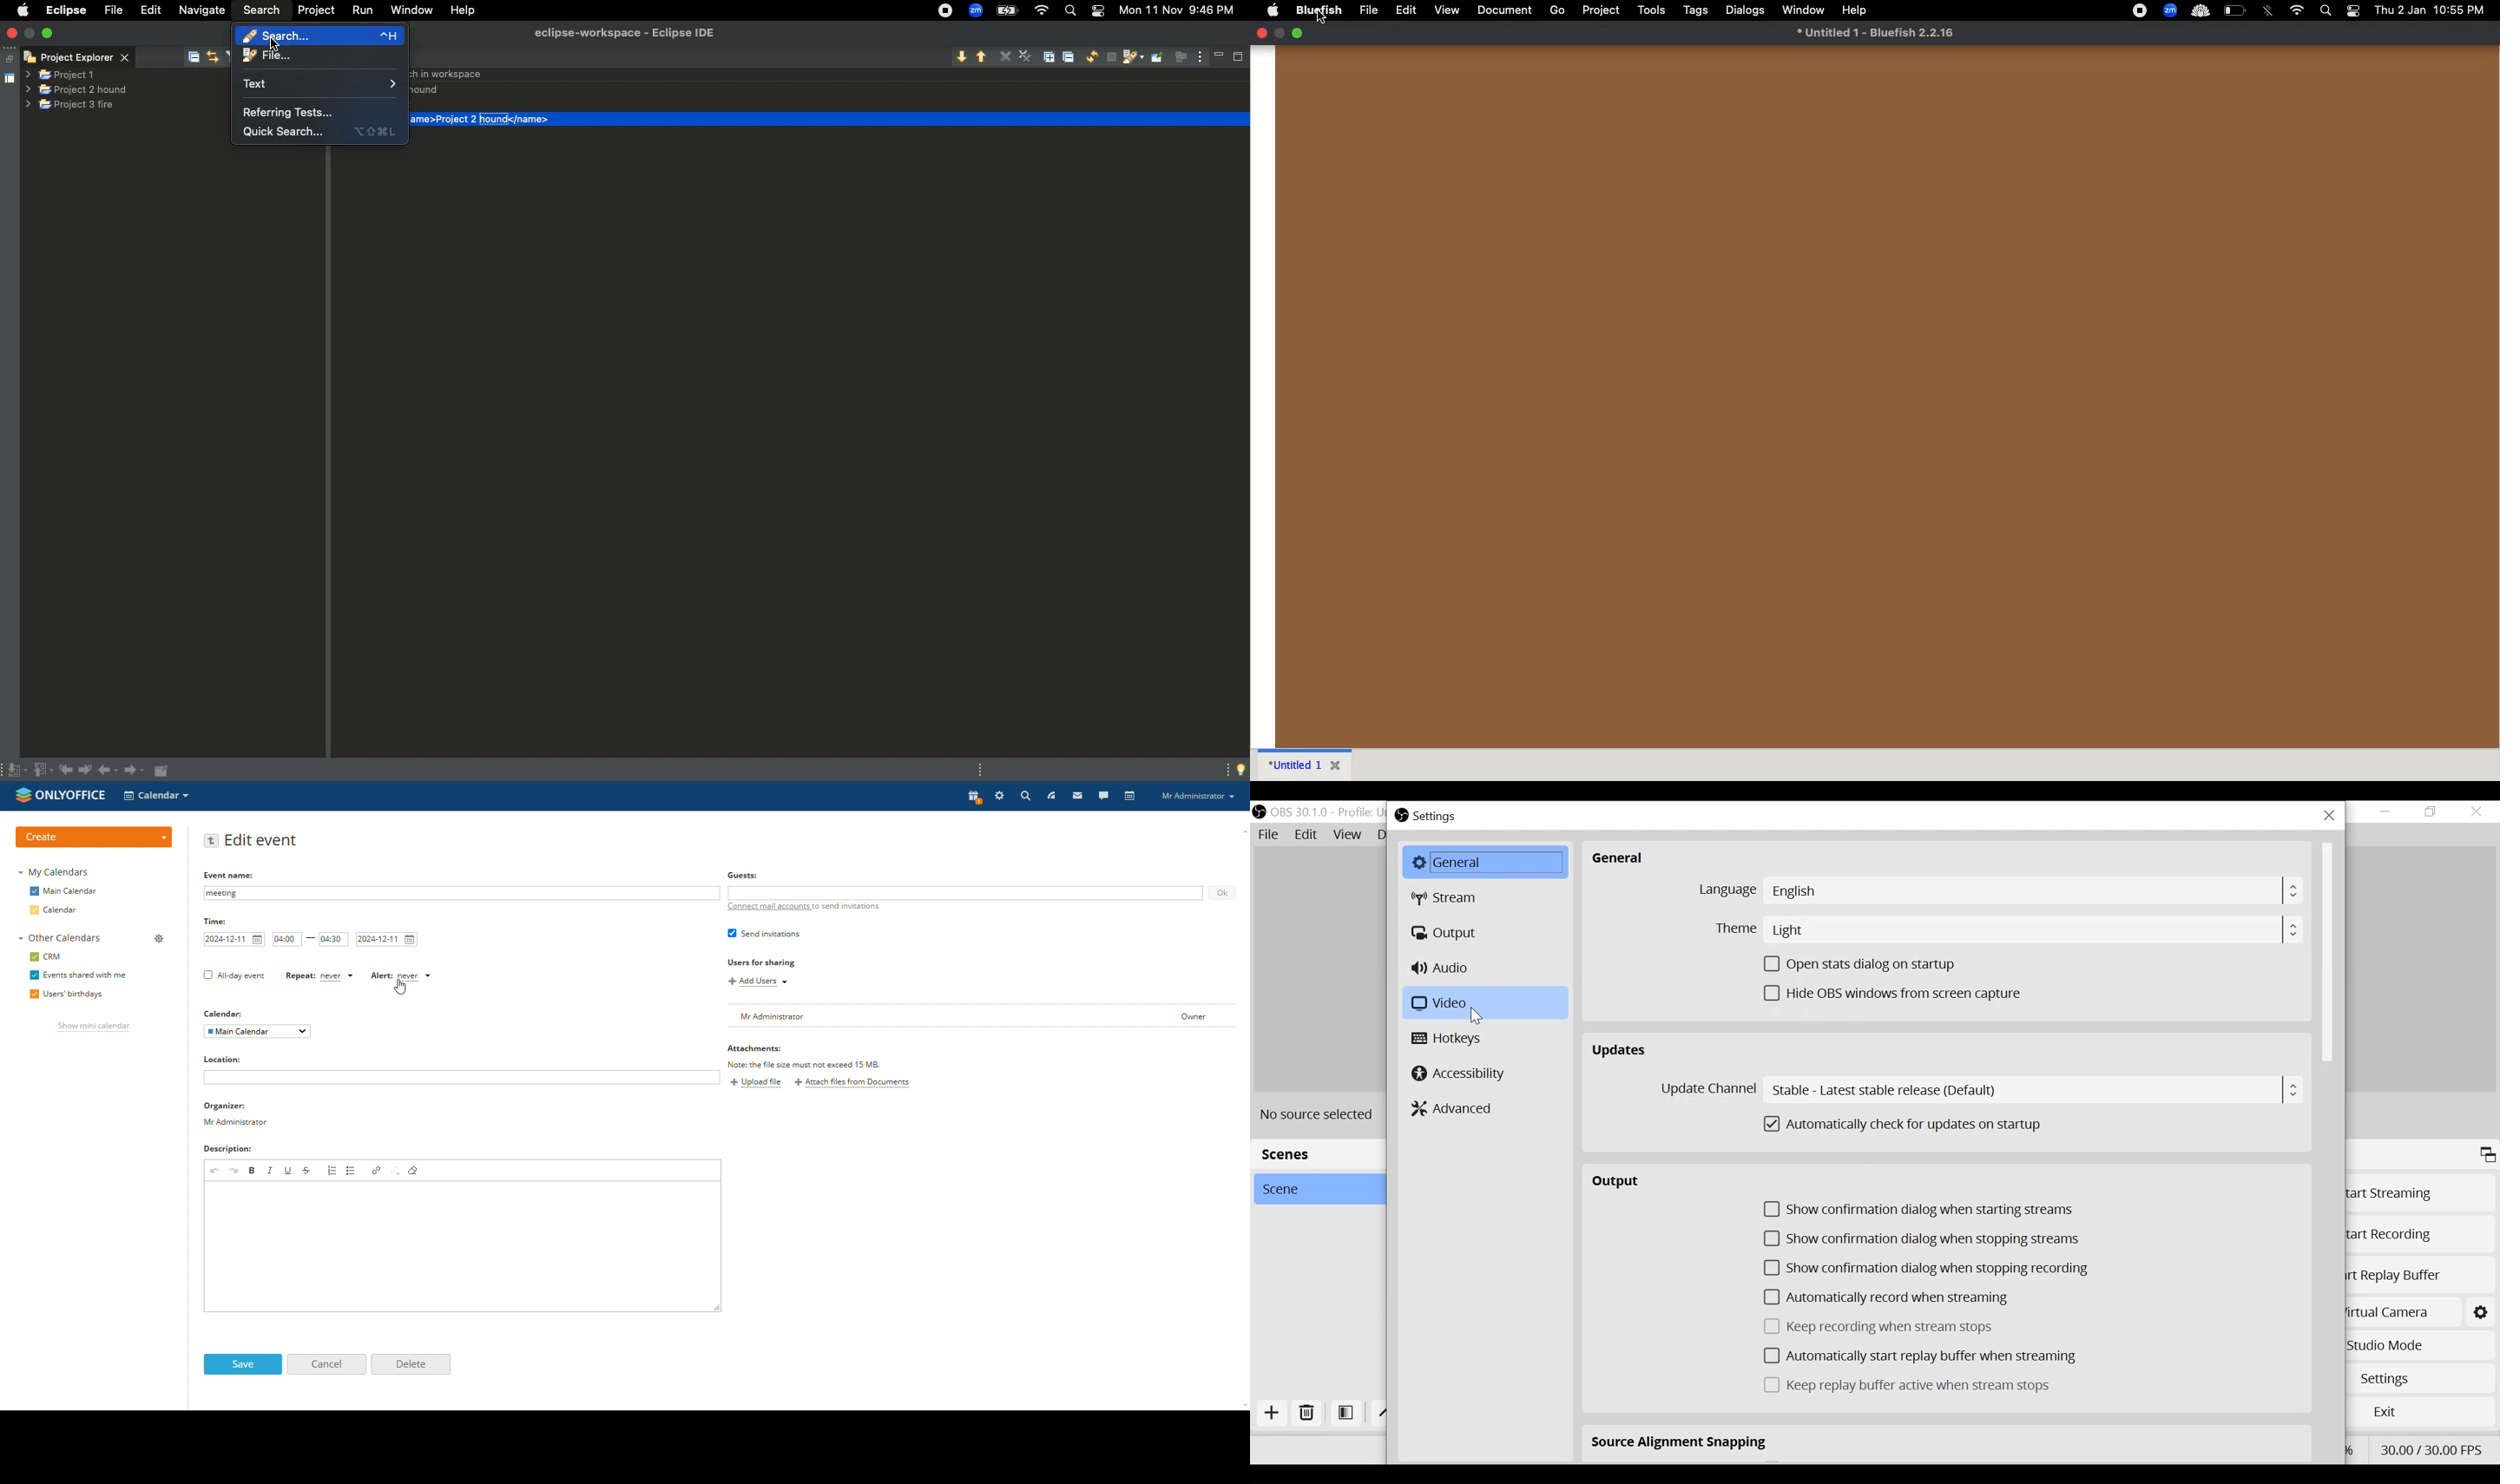 The height and width of the screenshot is (1484, 2520). What do you see at coordinates (1482, 1003) in the screenshot?
I see `Video` at bounding box center [1482, 1003].